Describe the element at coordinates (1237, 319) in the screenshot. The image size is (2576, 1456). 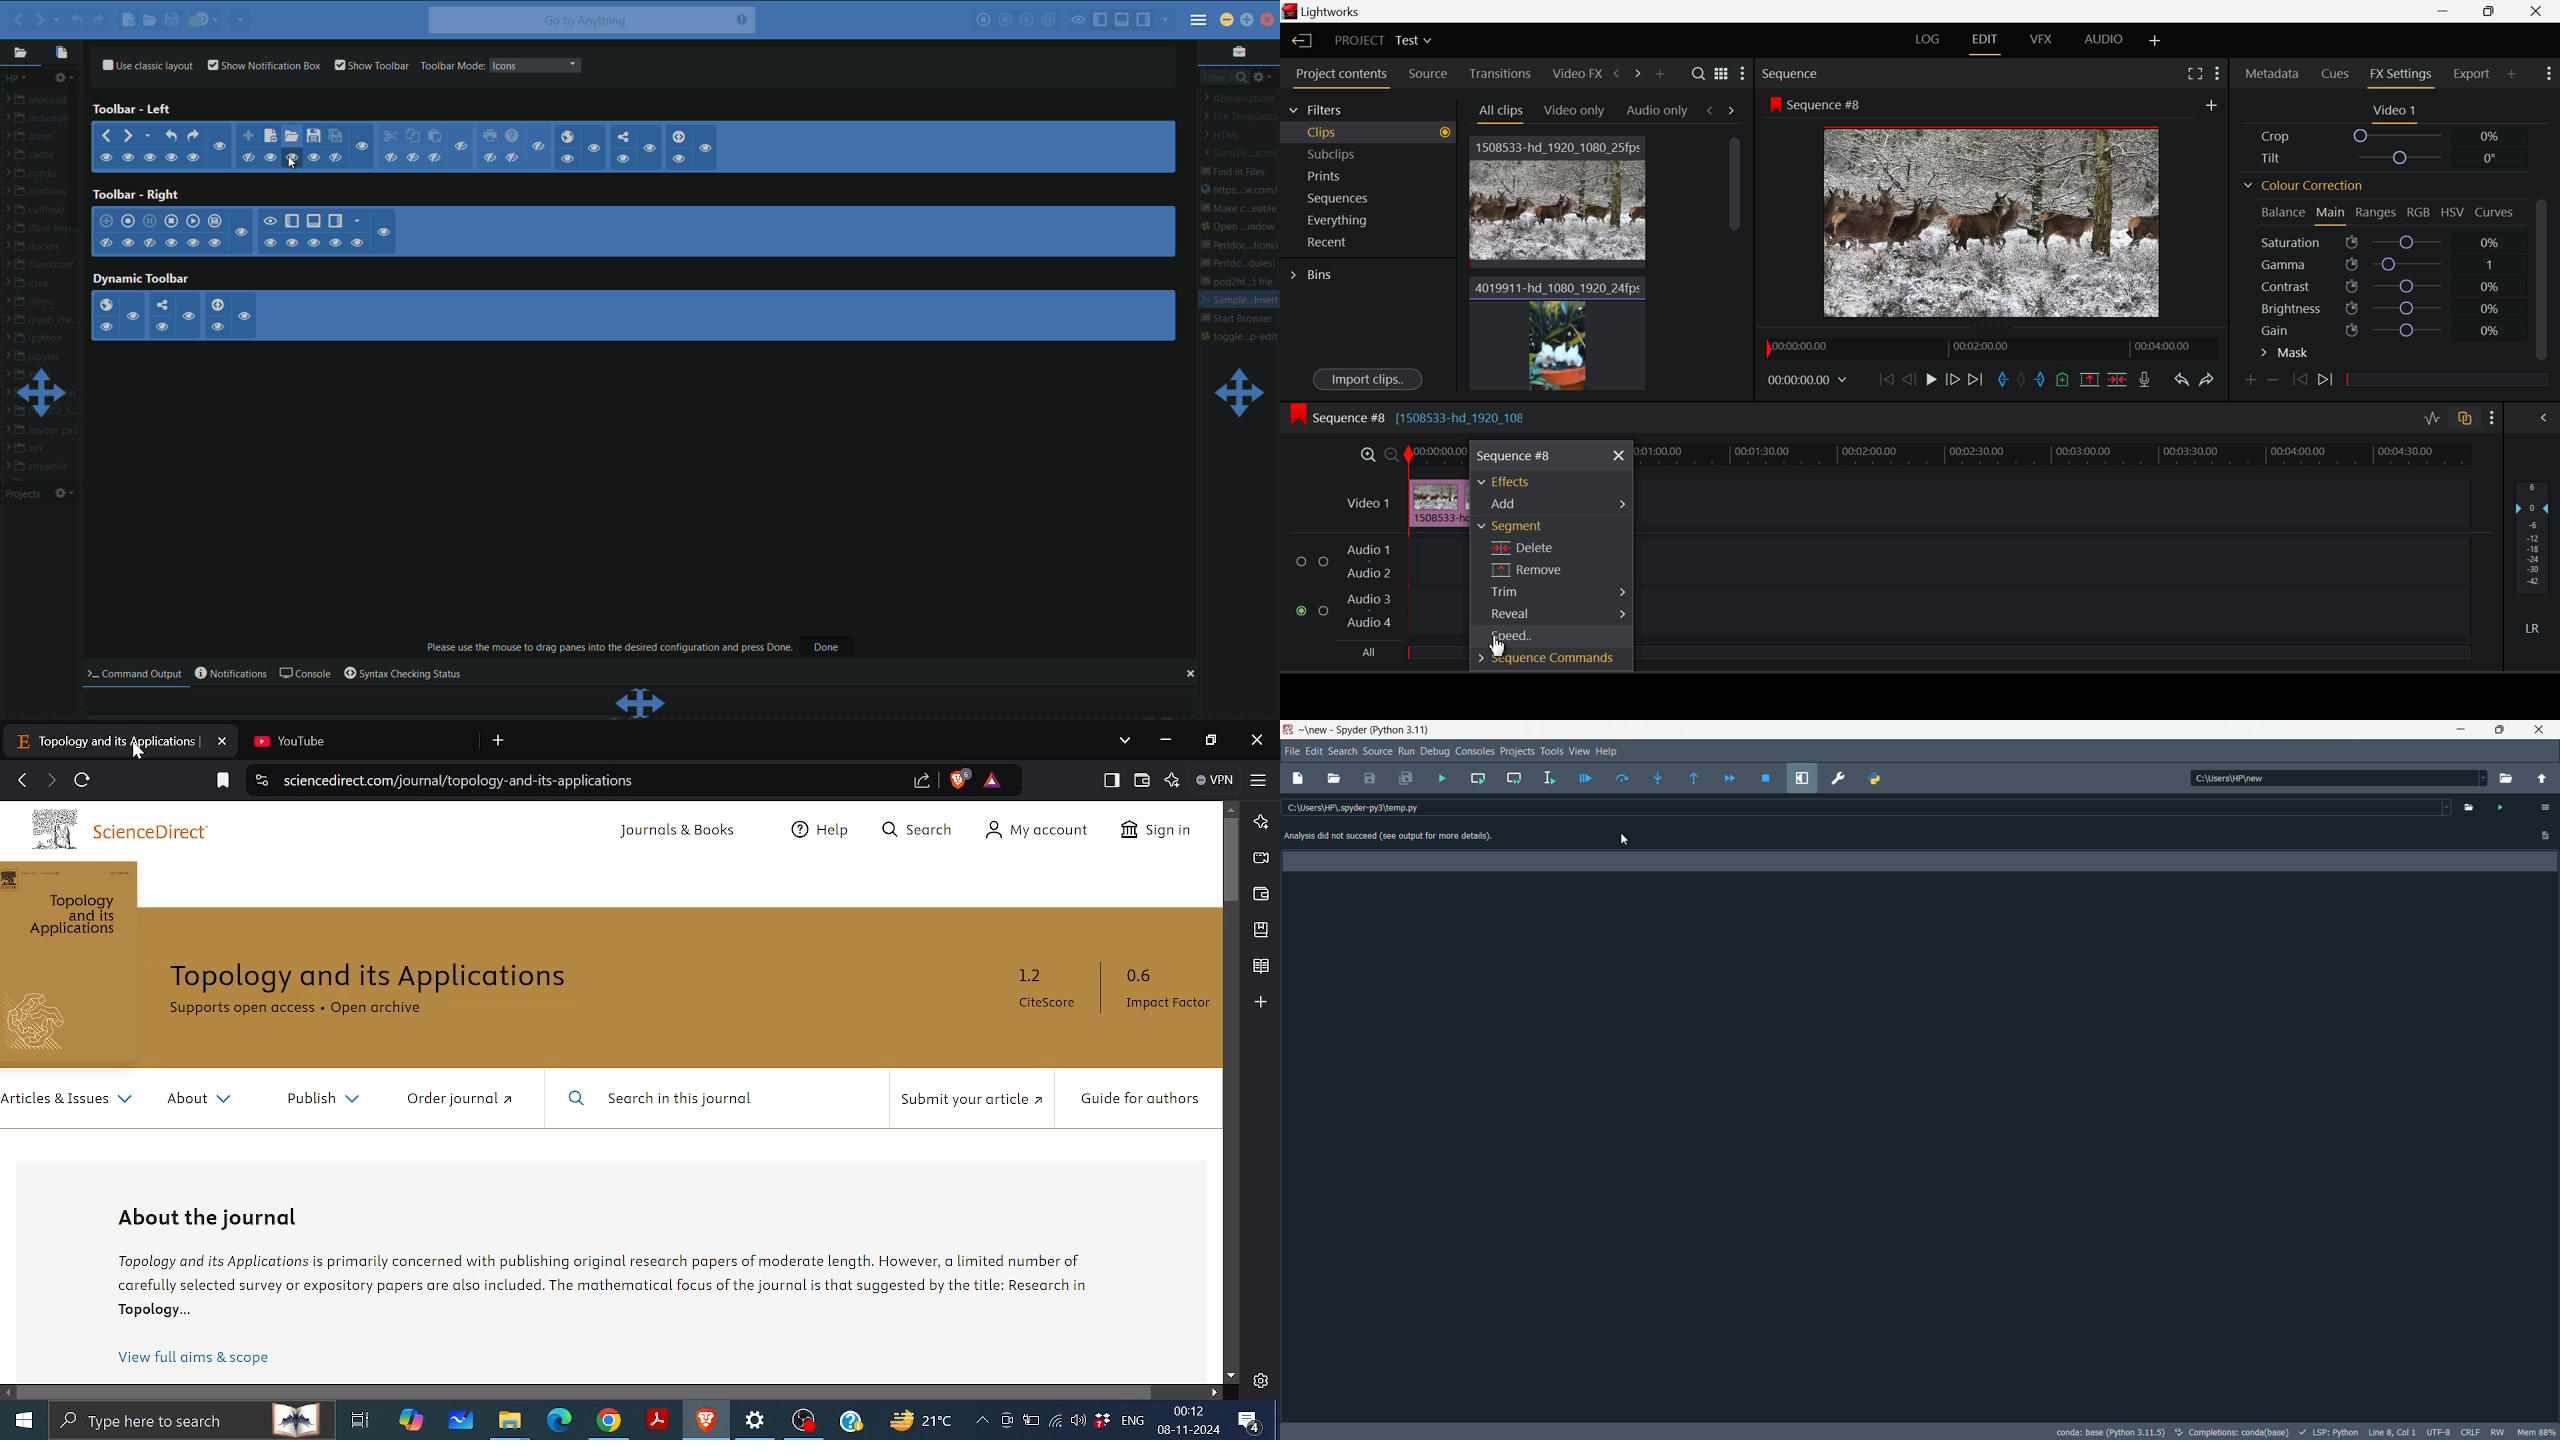
I see `strat browser` at that location.